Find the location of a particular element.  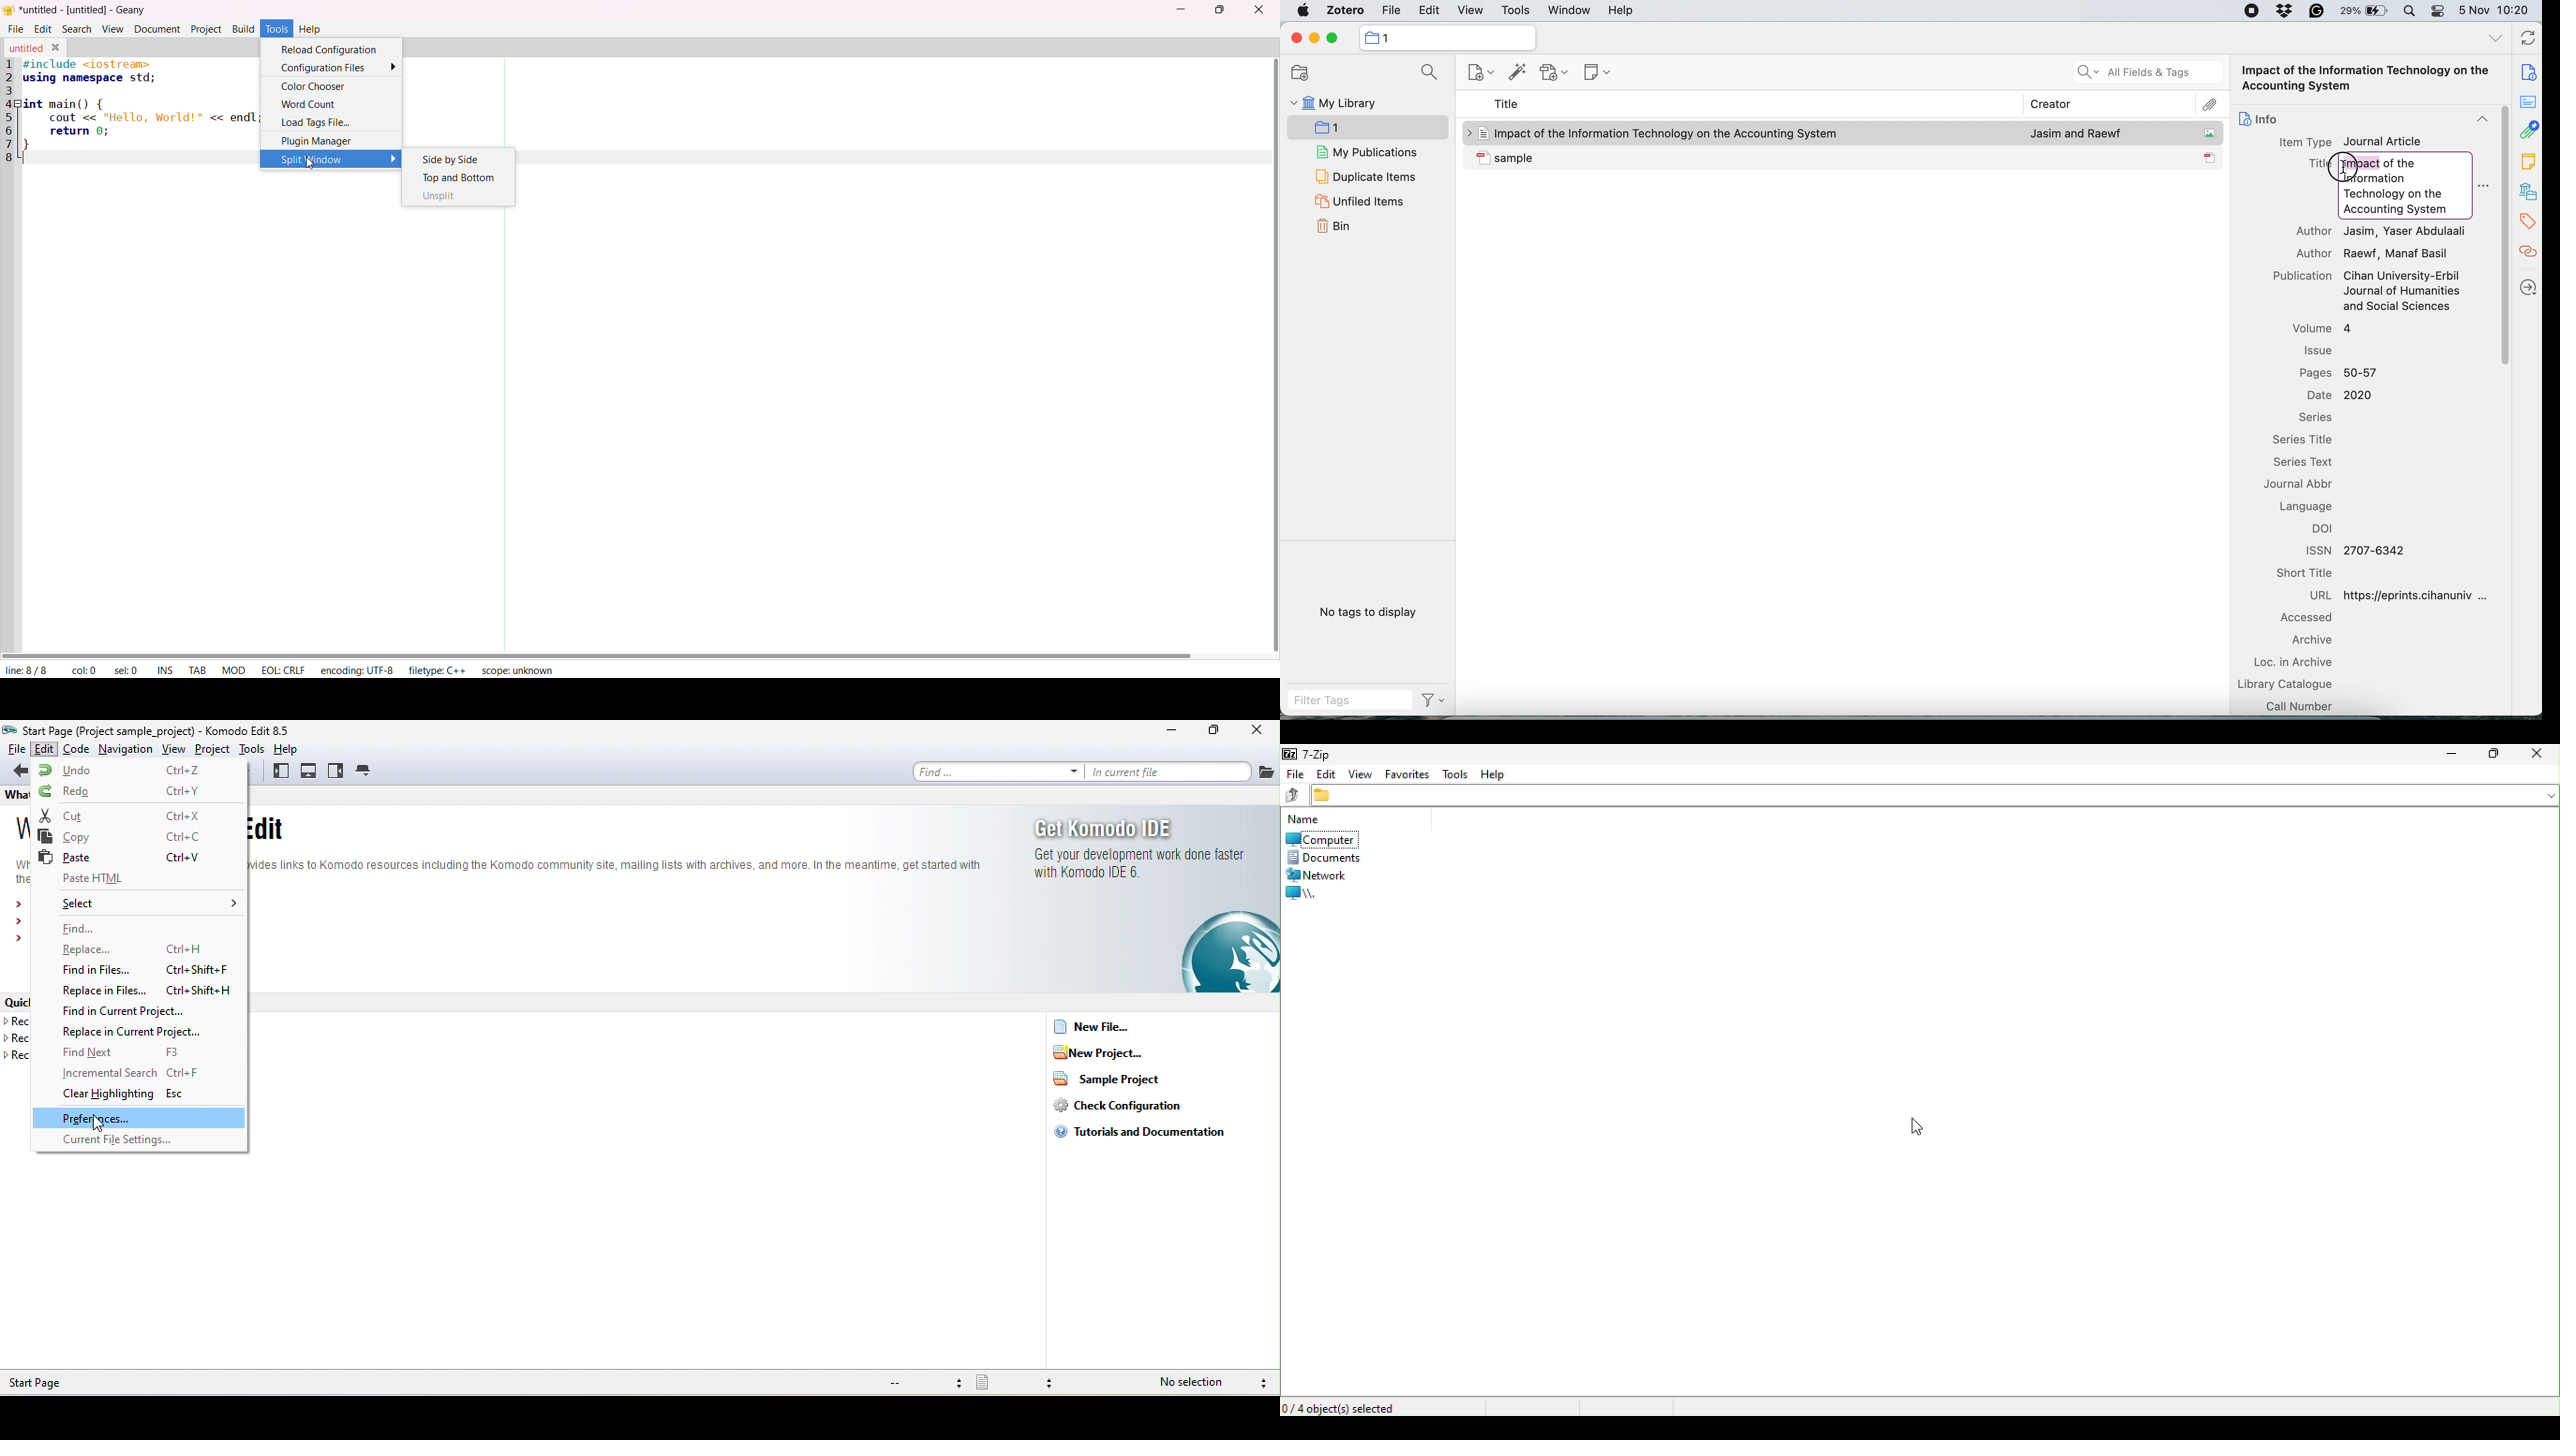

issue is located at coordinates (2319, 350).